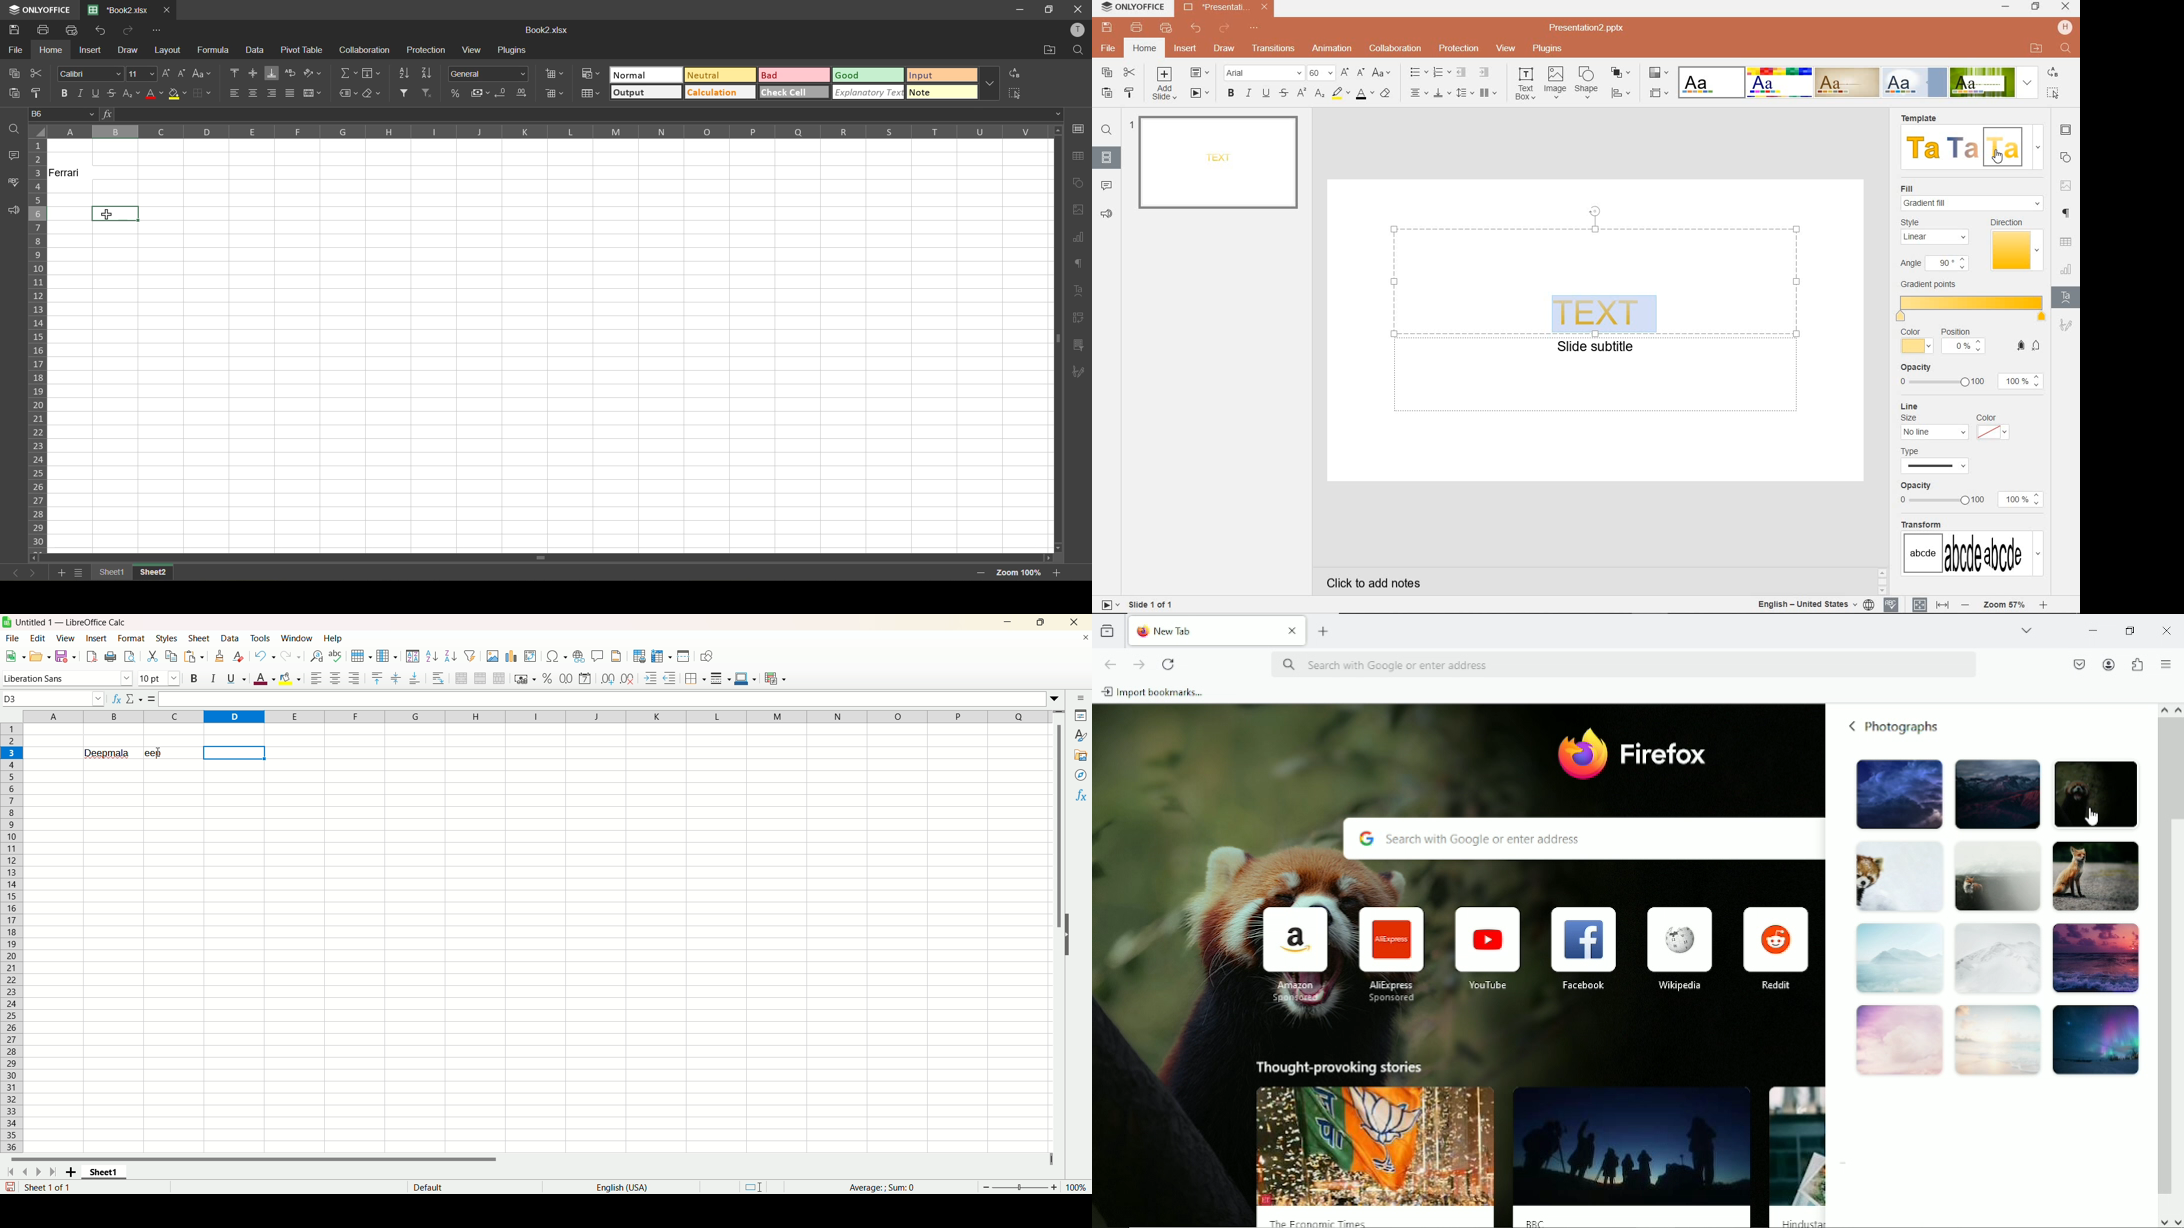 This screenshot has width=2184, height=1232. I want to click on first sheet, so click(10, 1174).